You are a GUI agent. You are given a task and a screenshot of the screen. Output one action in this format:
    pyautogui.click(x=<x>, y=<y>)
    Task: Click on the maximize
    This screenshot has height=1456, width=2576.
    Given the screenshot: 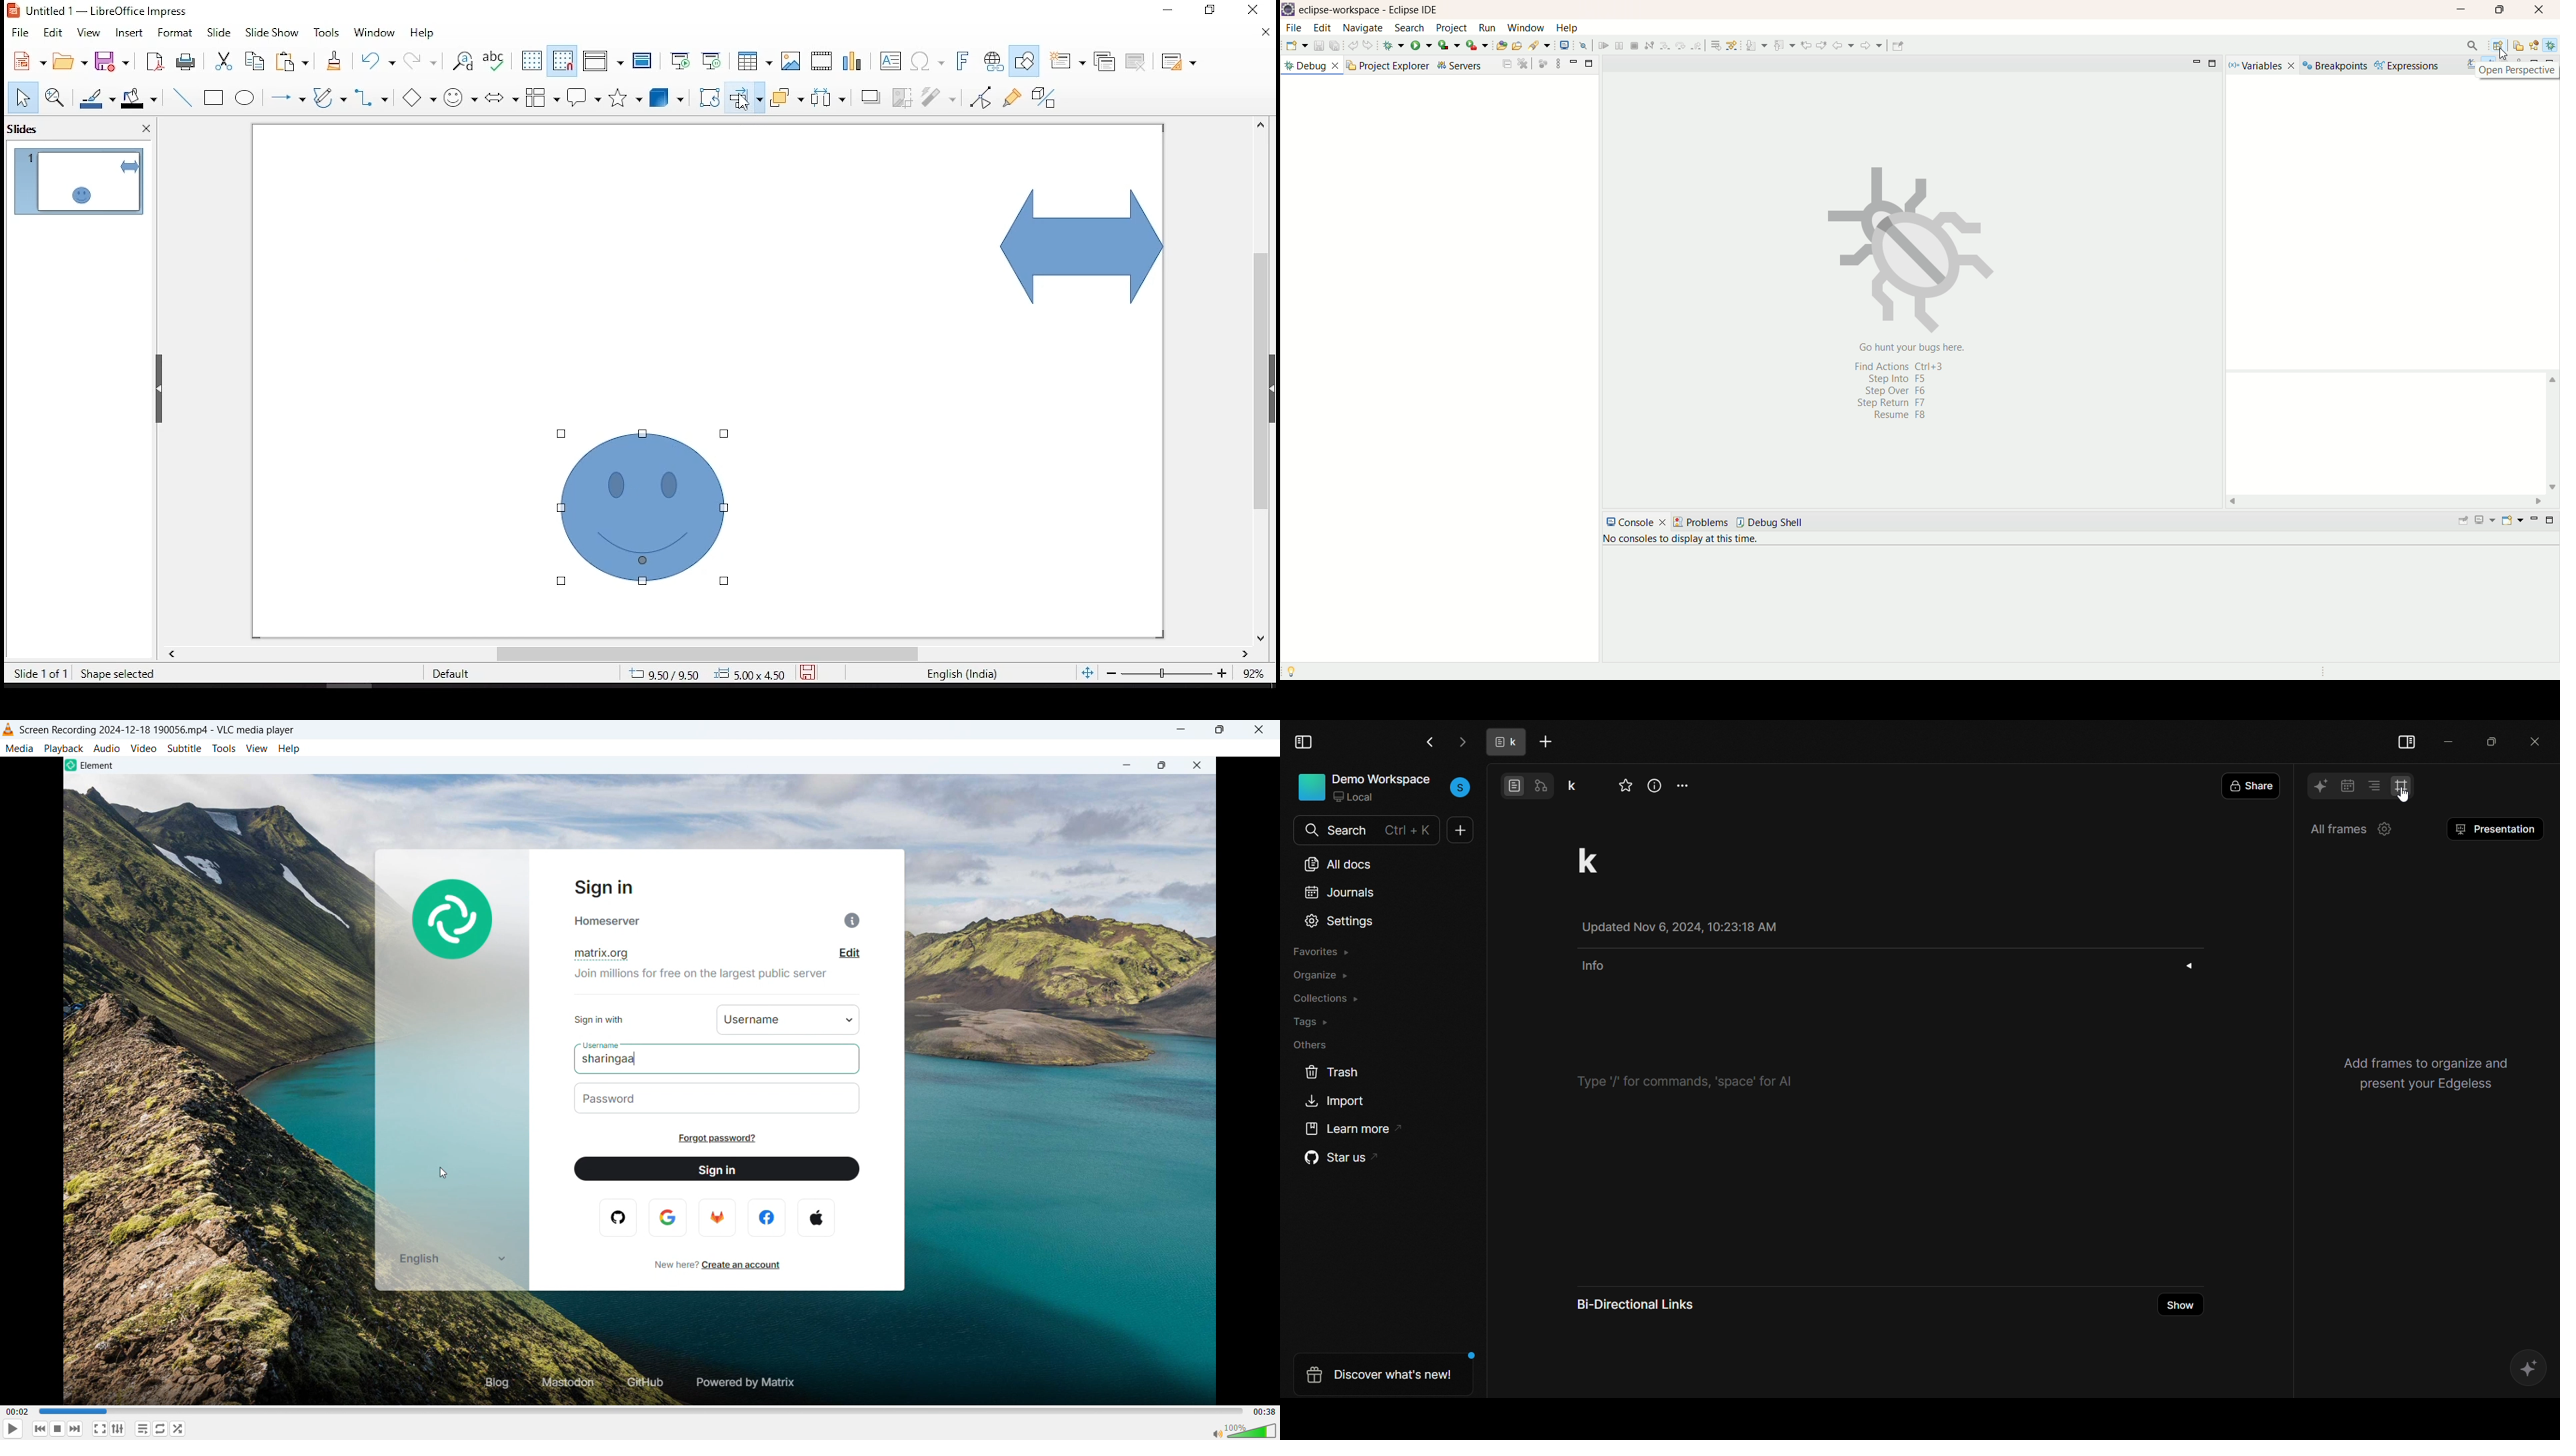 What is the action you would take?
    pyautogui.click(x=2501, y=11)
    